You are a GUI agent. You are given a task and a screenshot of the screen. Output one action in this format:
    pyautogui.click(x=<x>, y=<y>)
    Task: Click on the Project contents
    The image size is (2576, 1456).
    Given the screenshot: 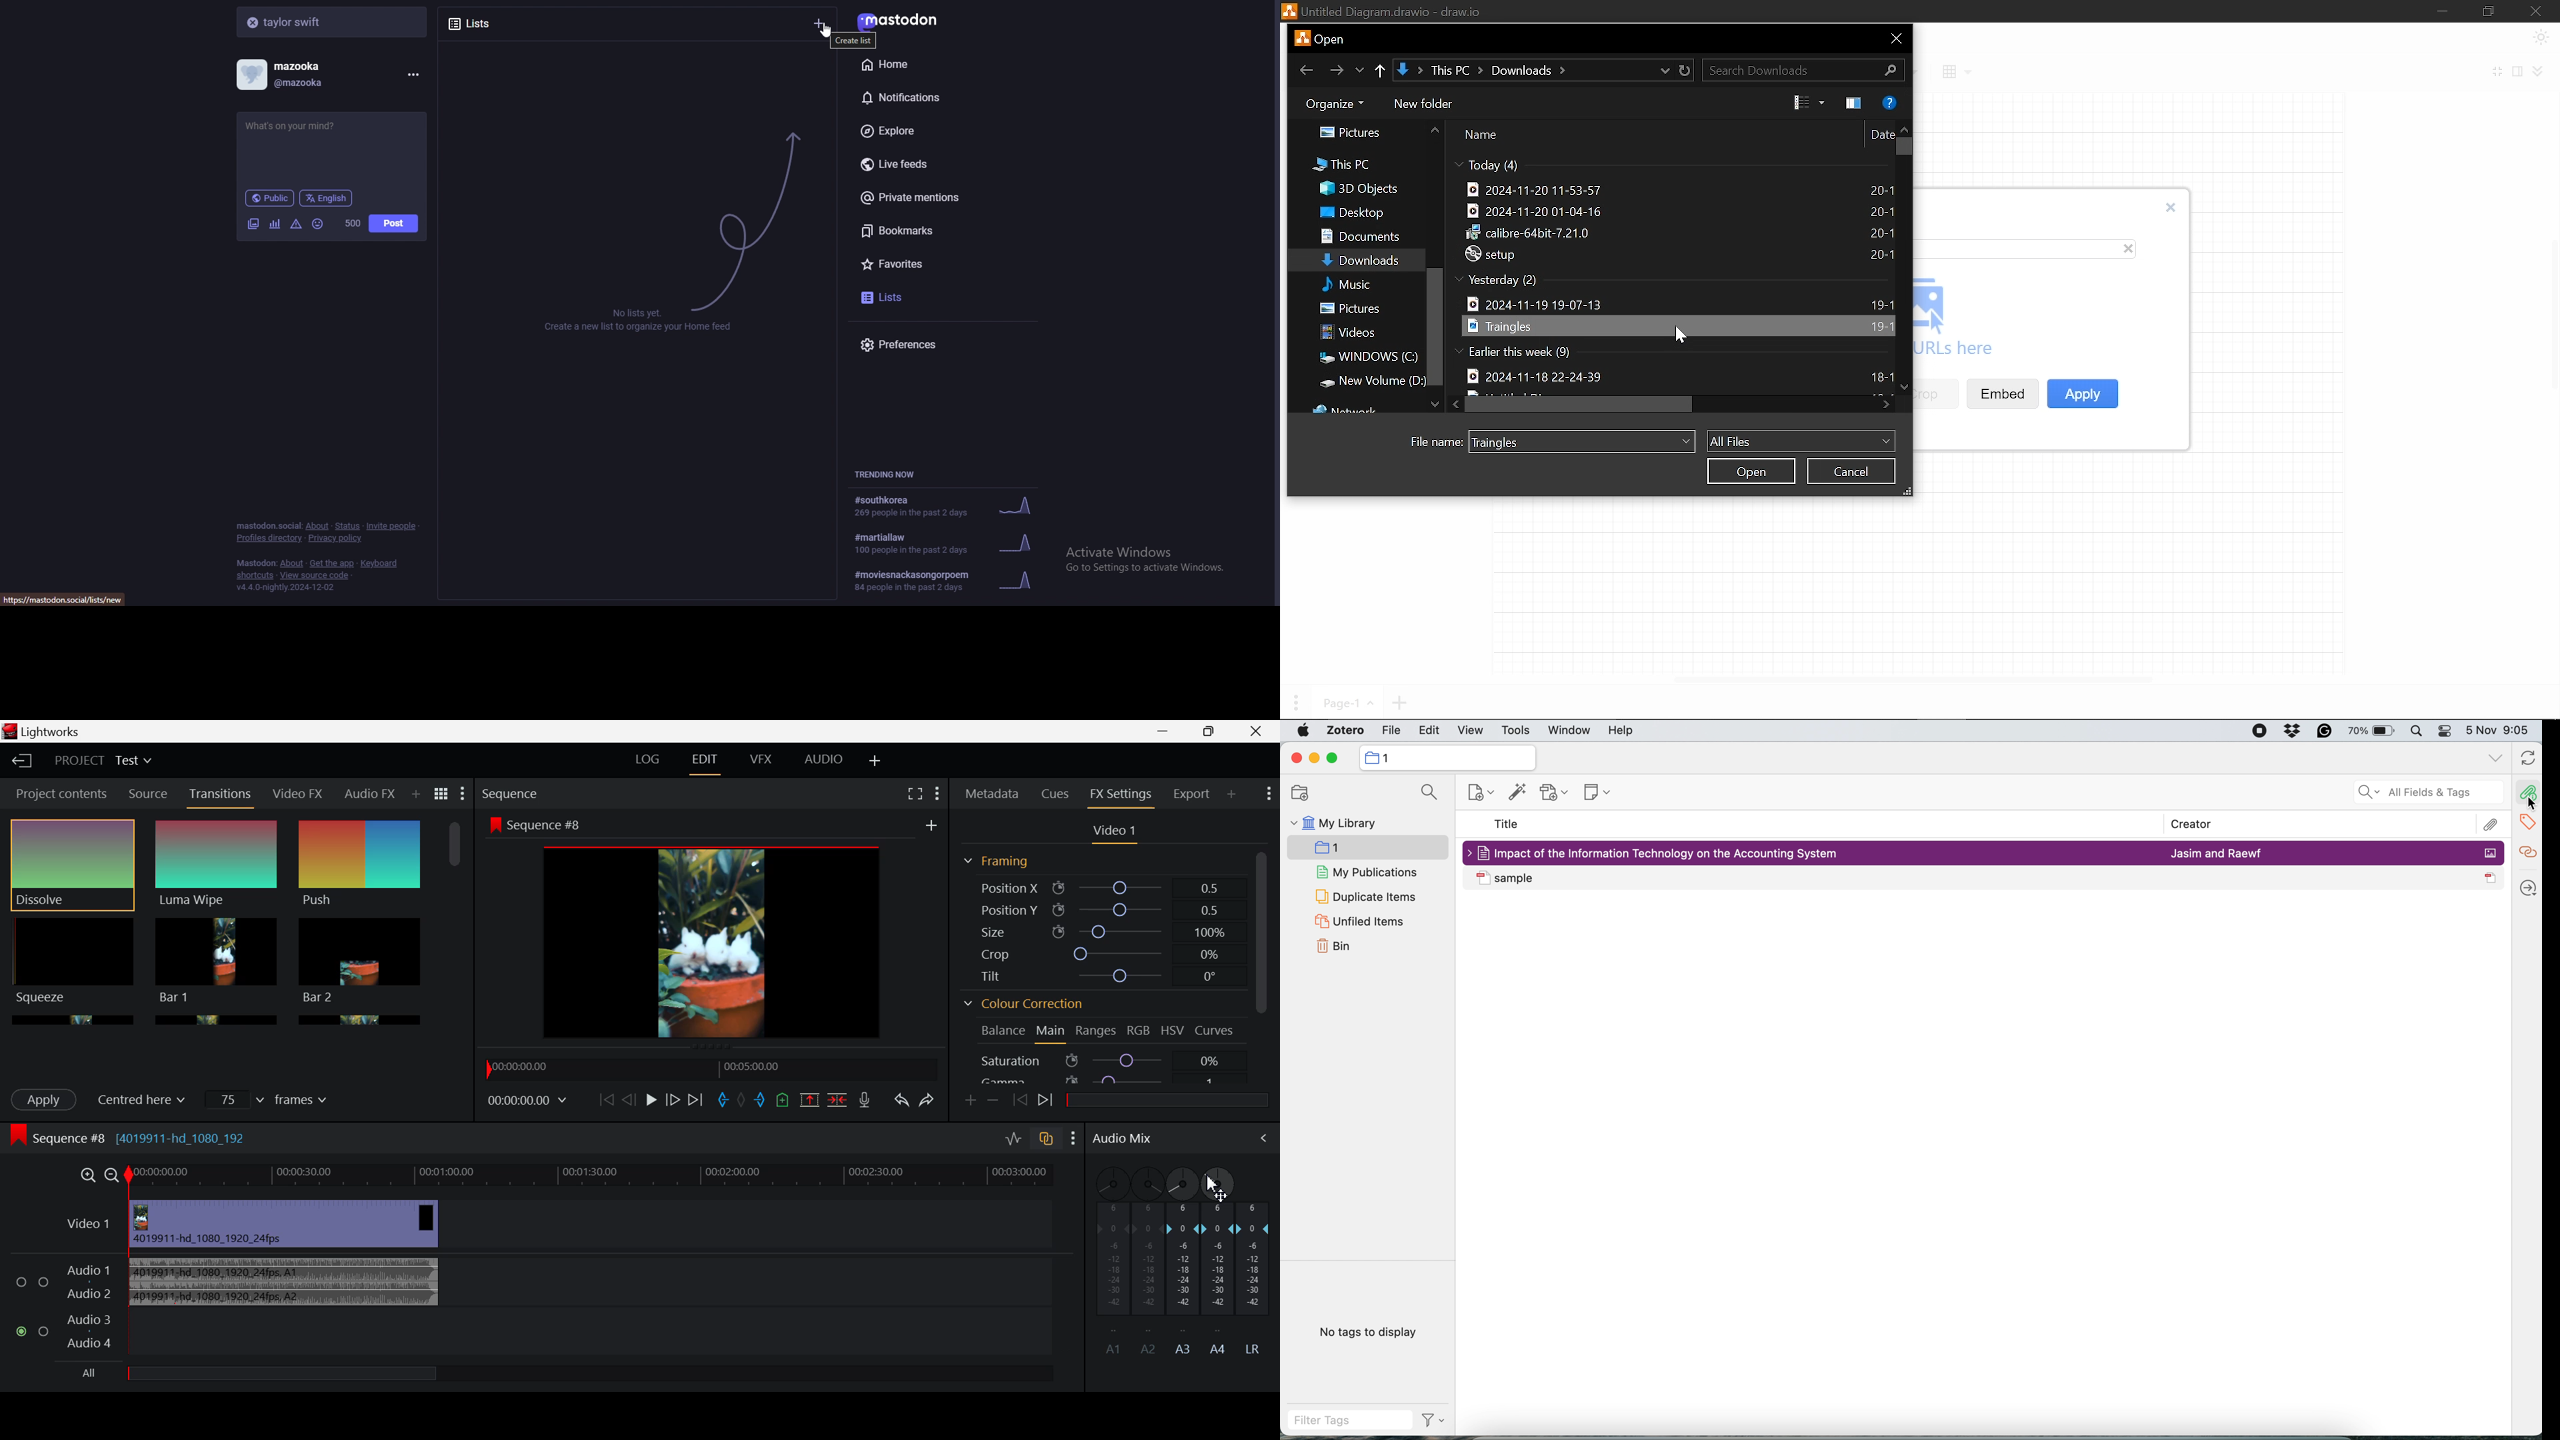 What is the action you would take?
    pyautogui.click(x=56, y=793)
    